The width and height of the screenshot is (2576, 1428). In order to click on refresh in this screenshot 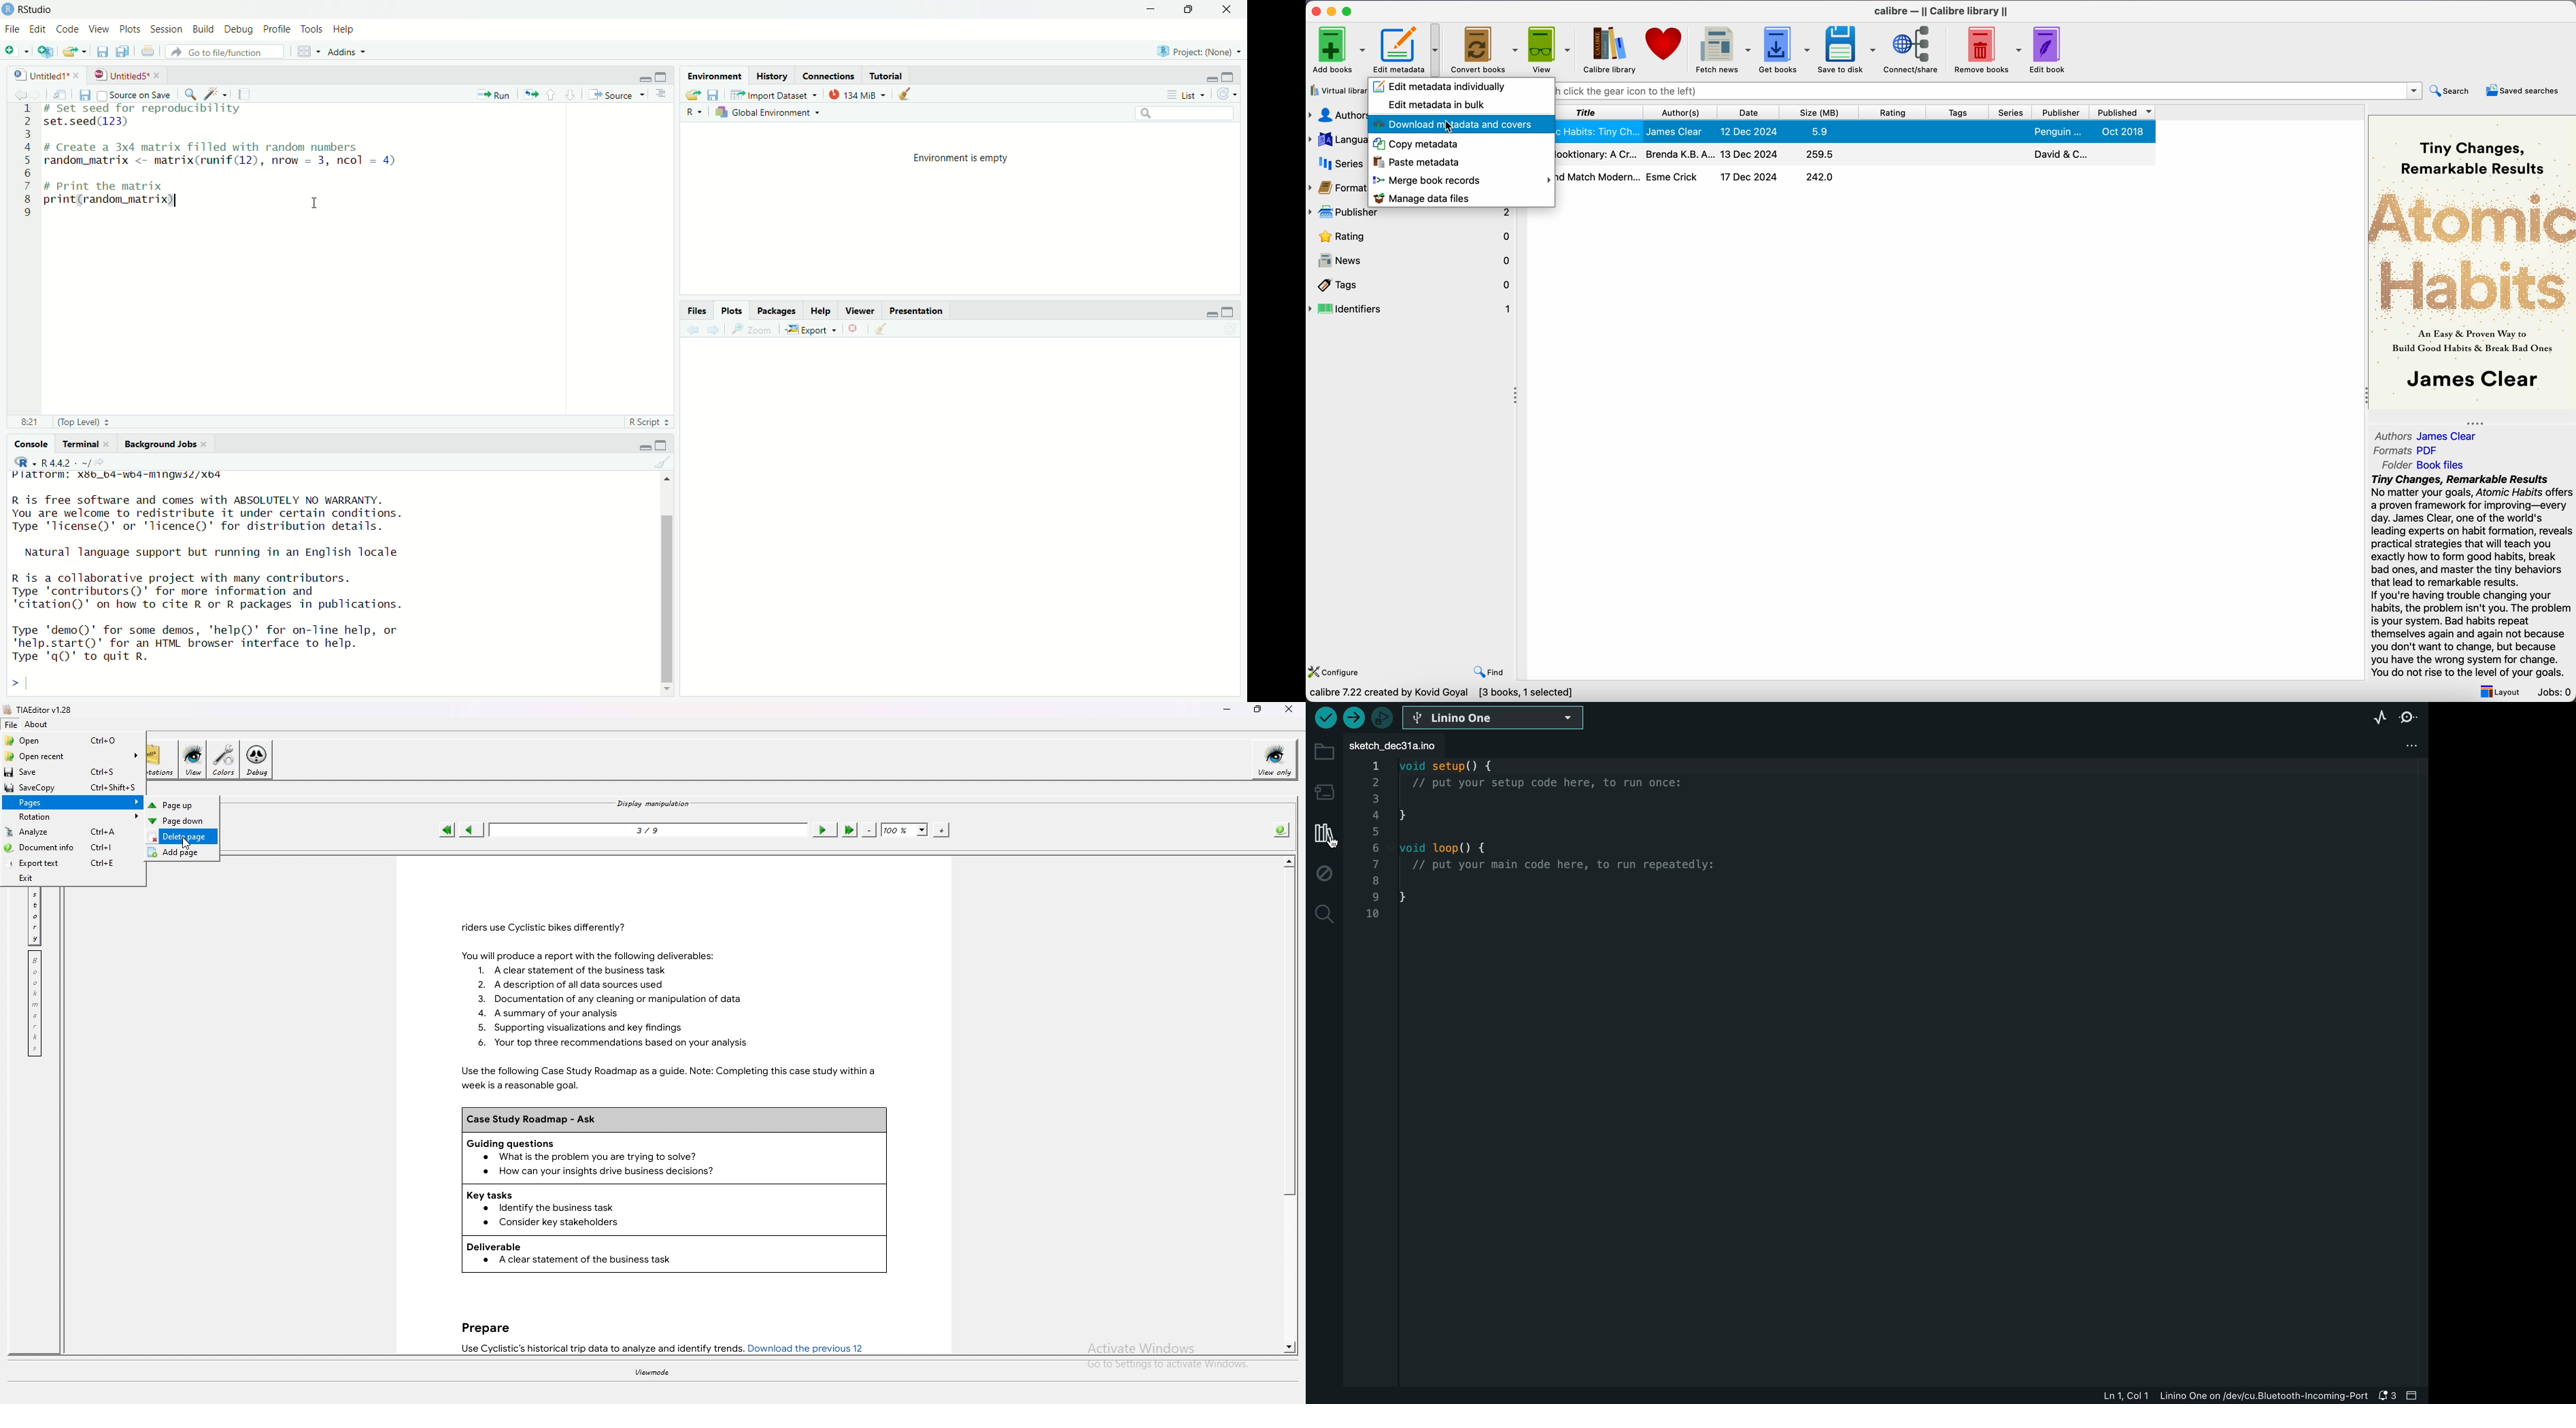, I will do `click(1231, 96)`.